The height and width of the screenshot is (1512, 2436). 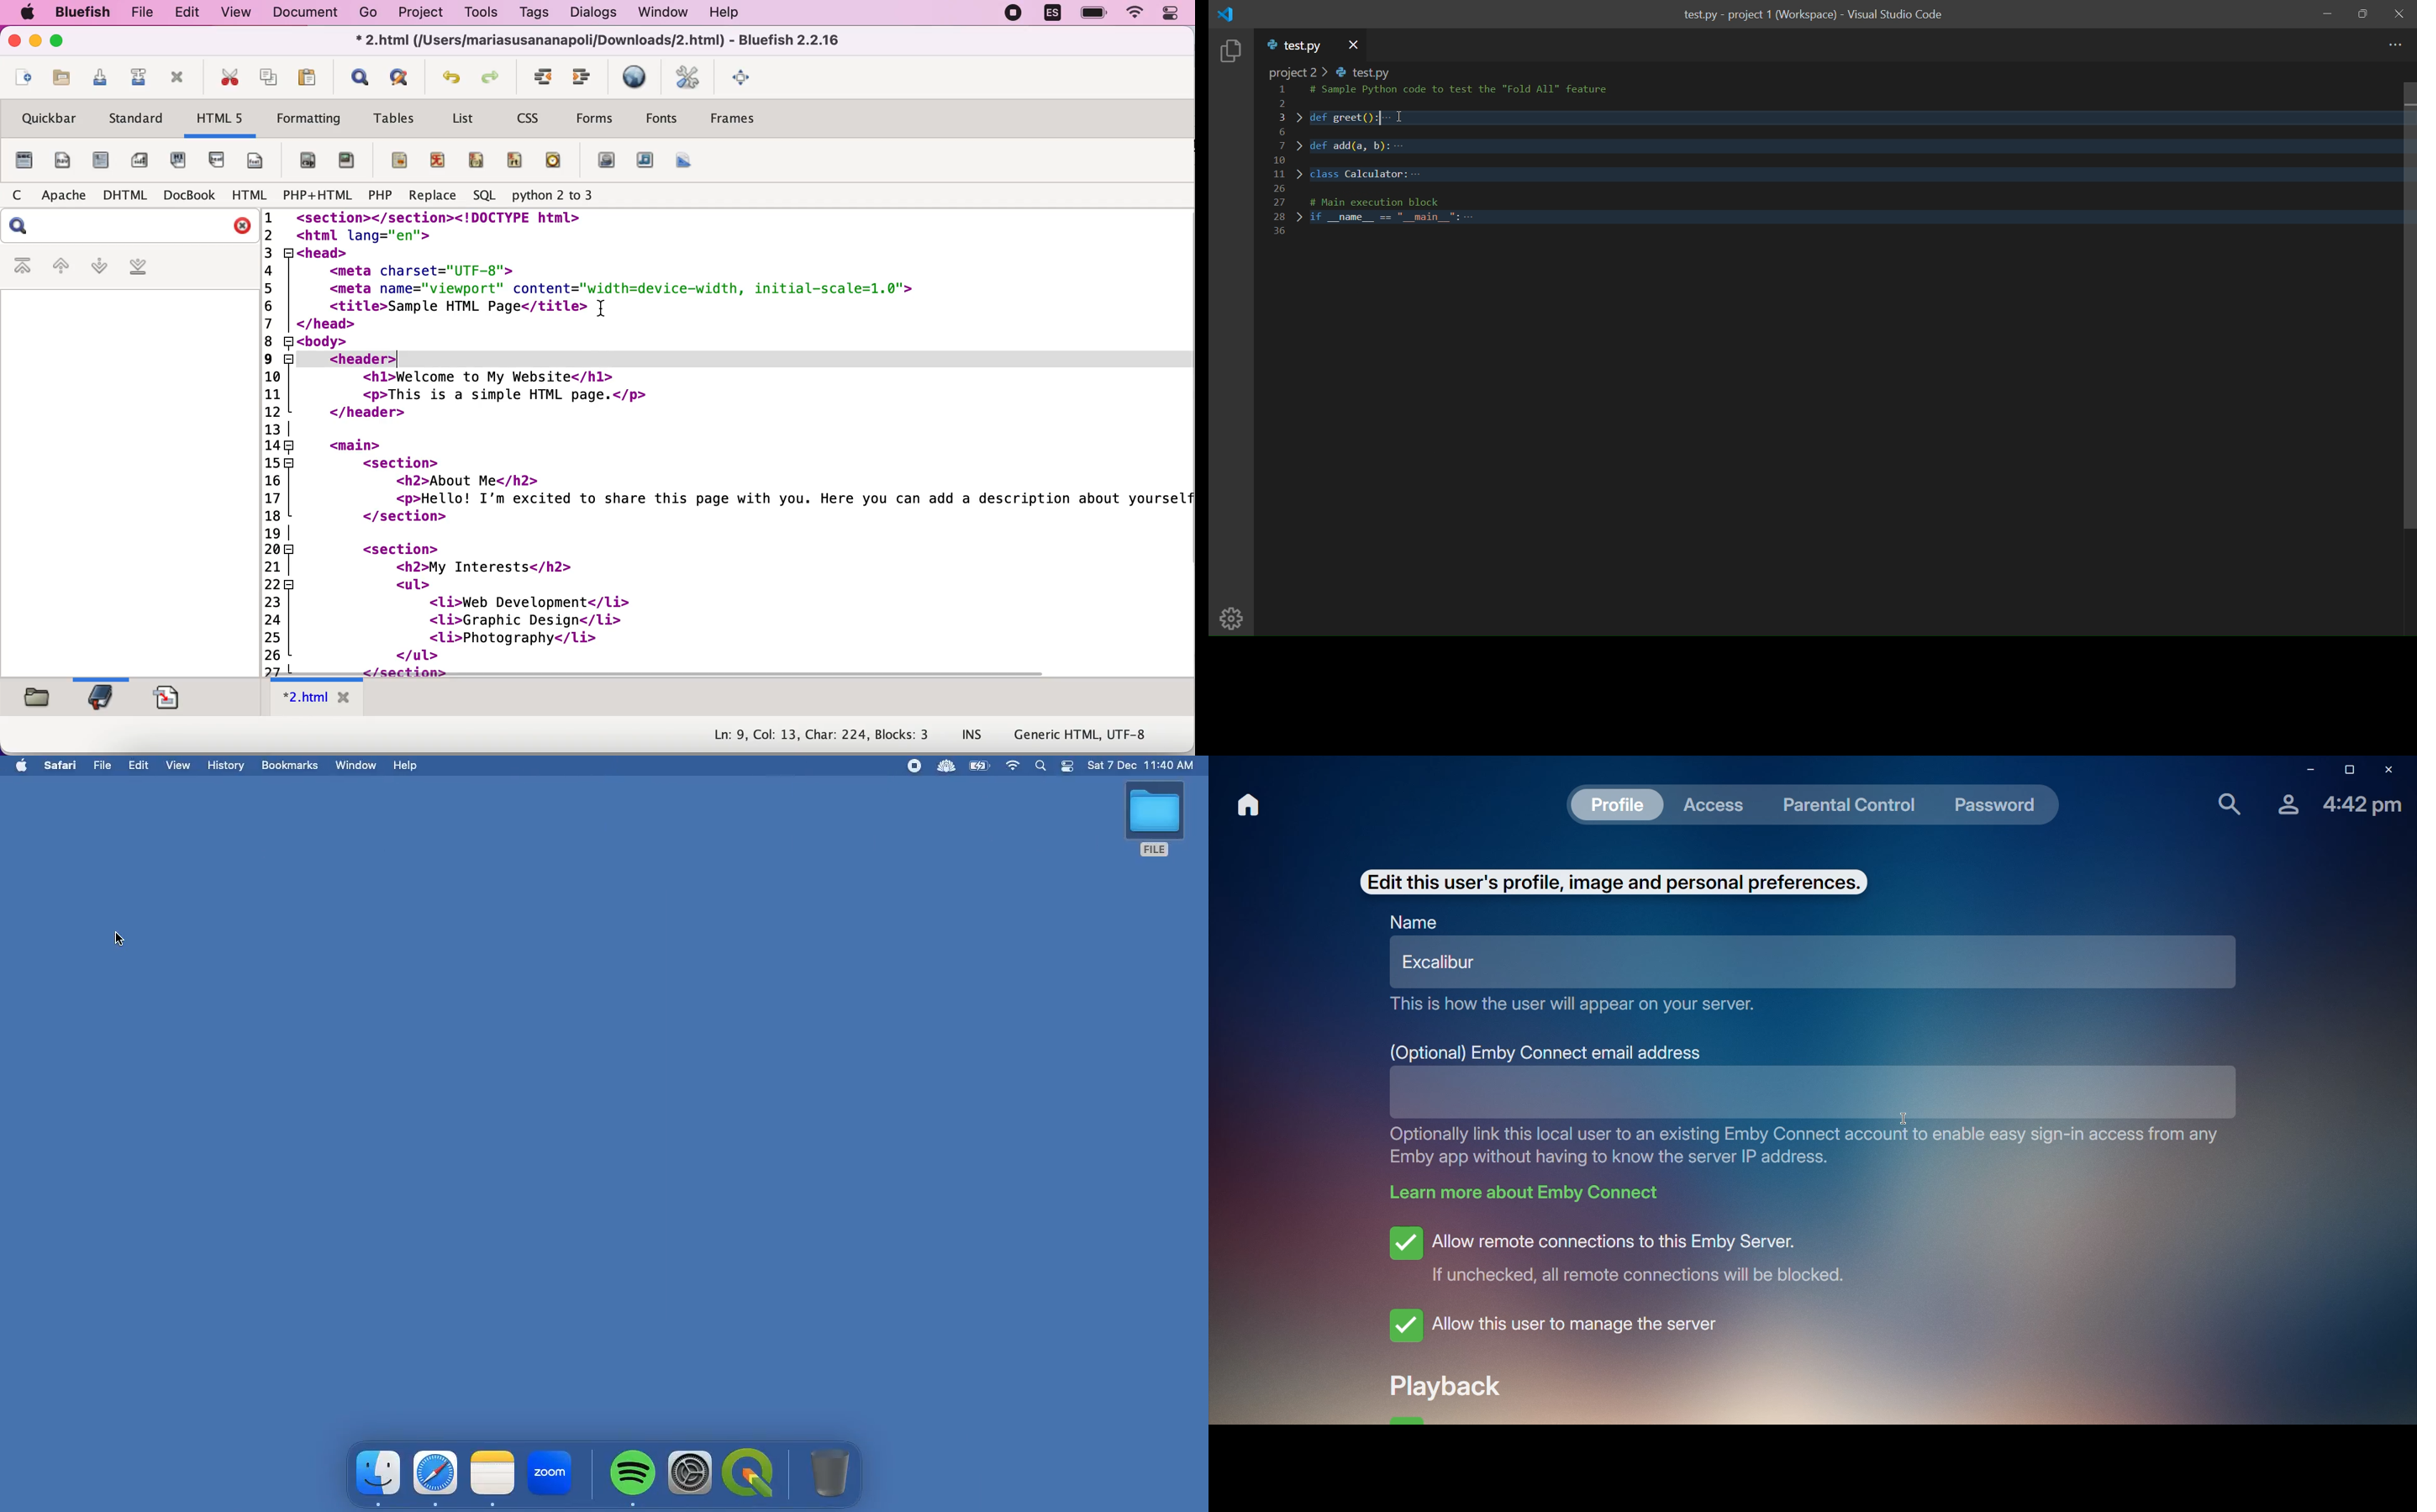 I want to click on save, so click(x=100, y=78).